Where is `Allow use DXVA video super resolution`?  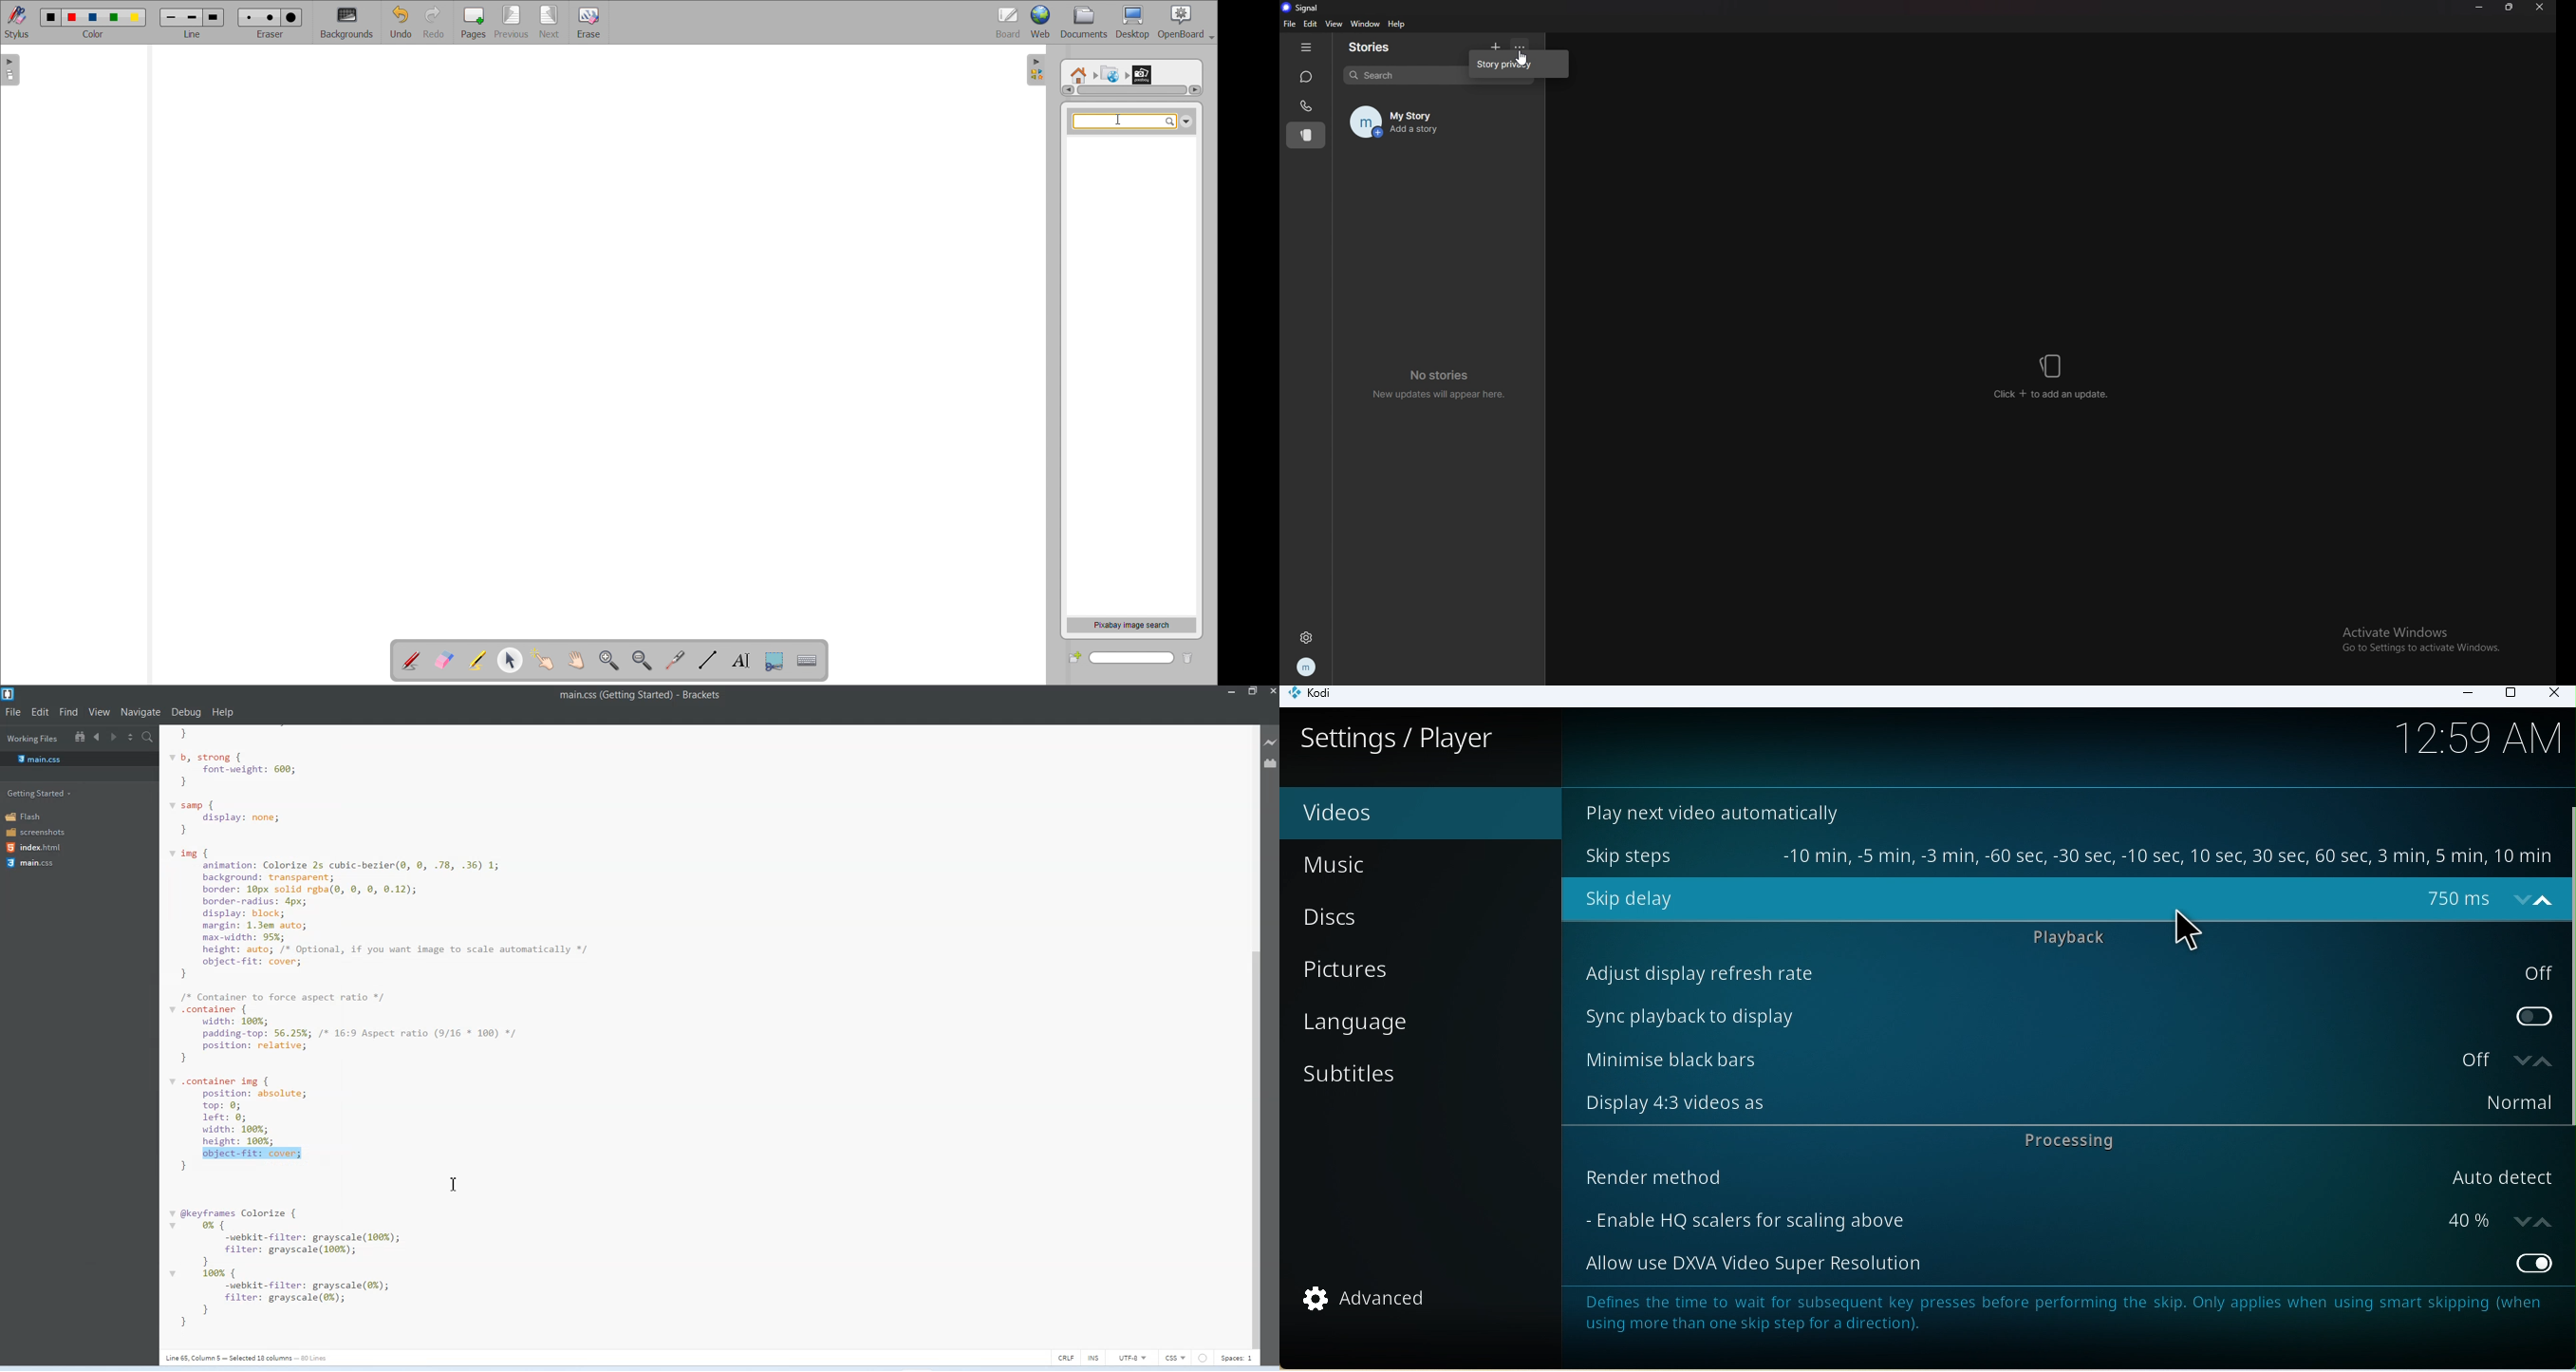
Allow use DXVA video super resolution is located at coordinates (2066, 1263).